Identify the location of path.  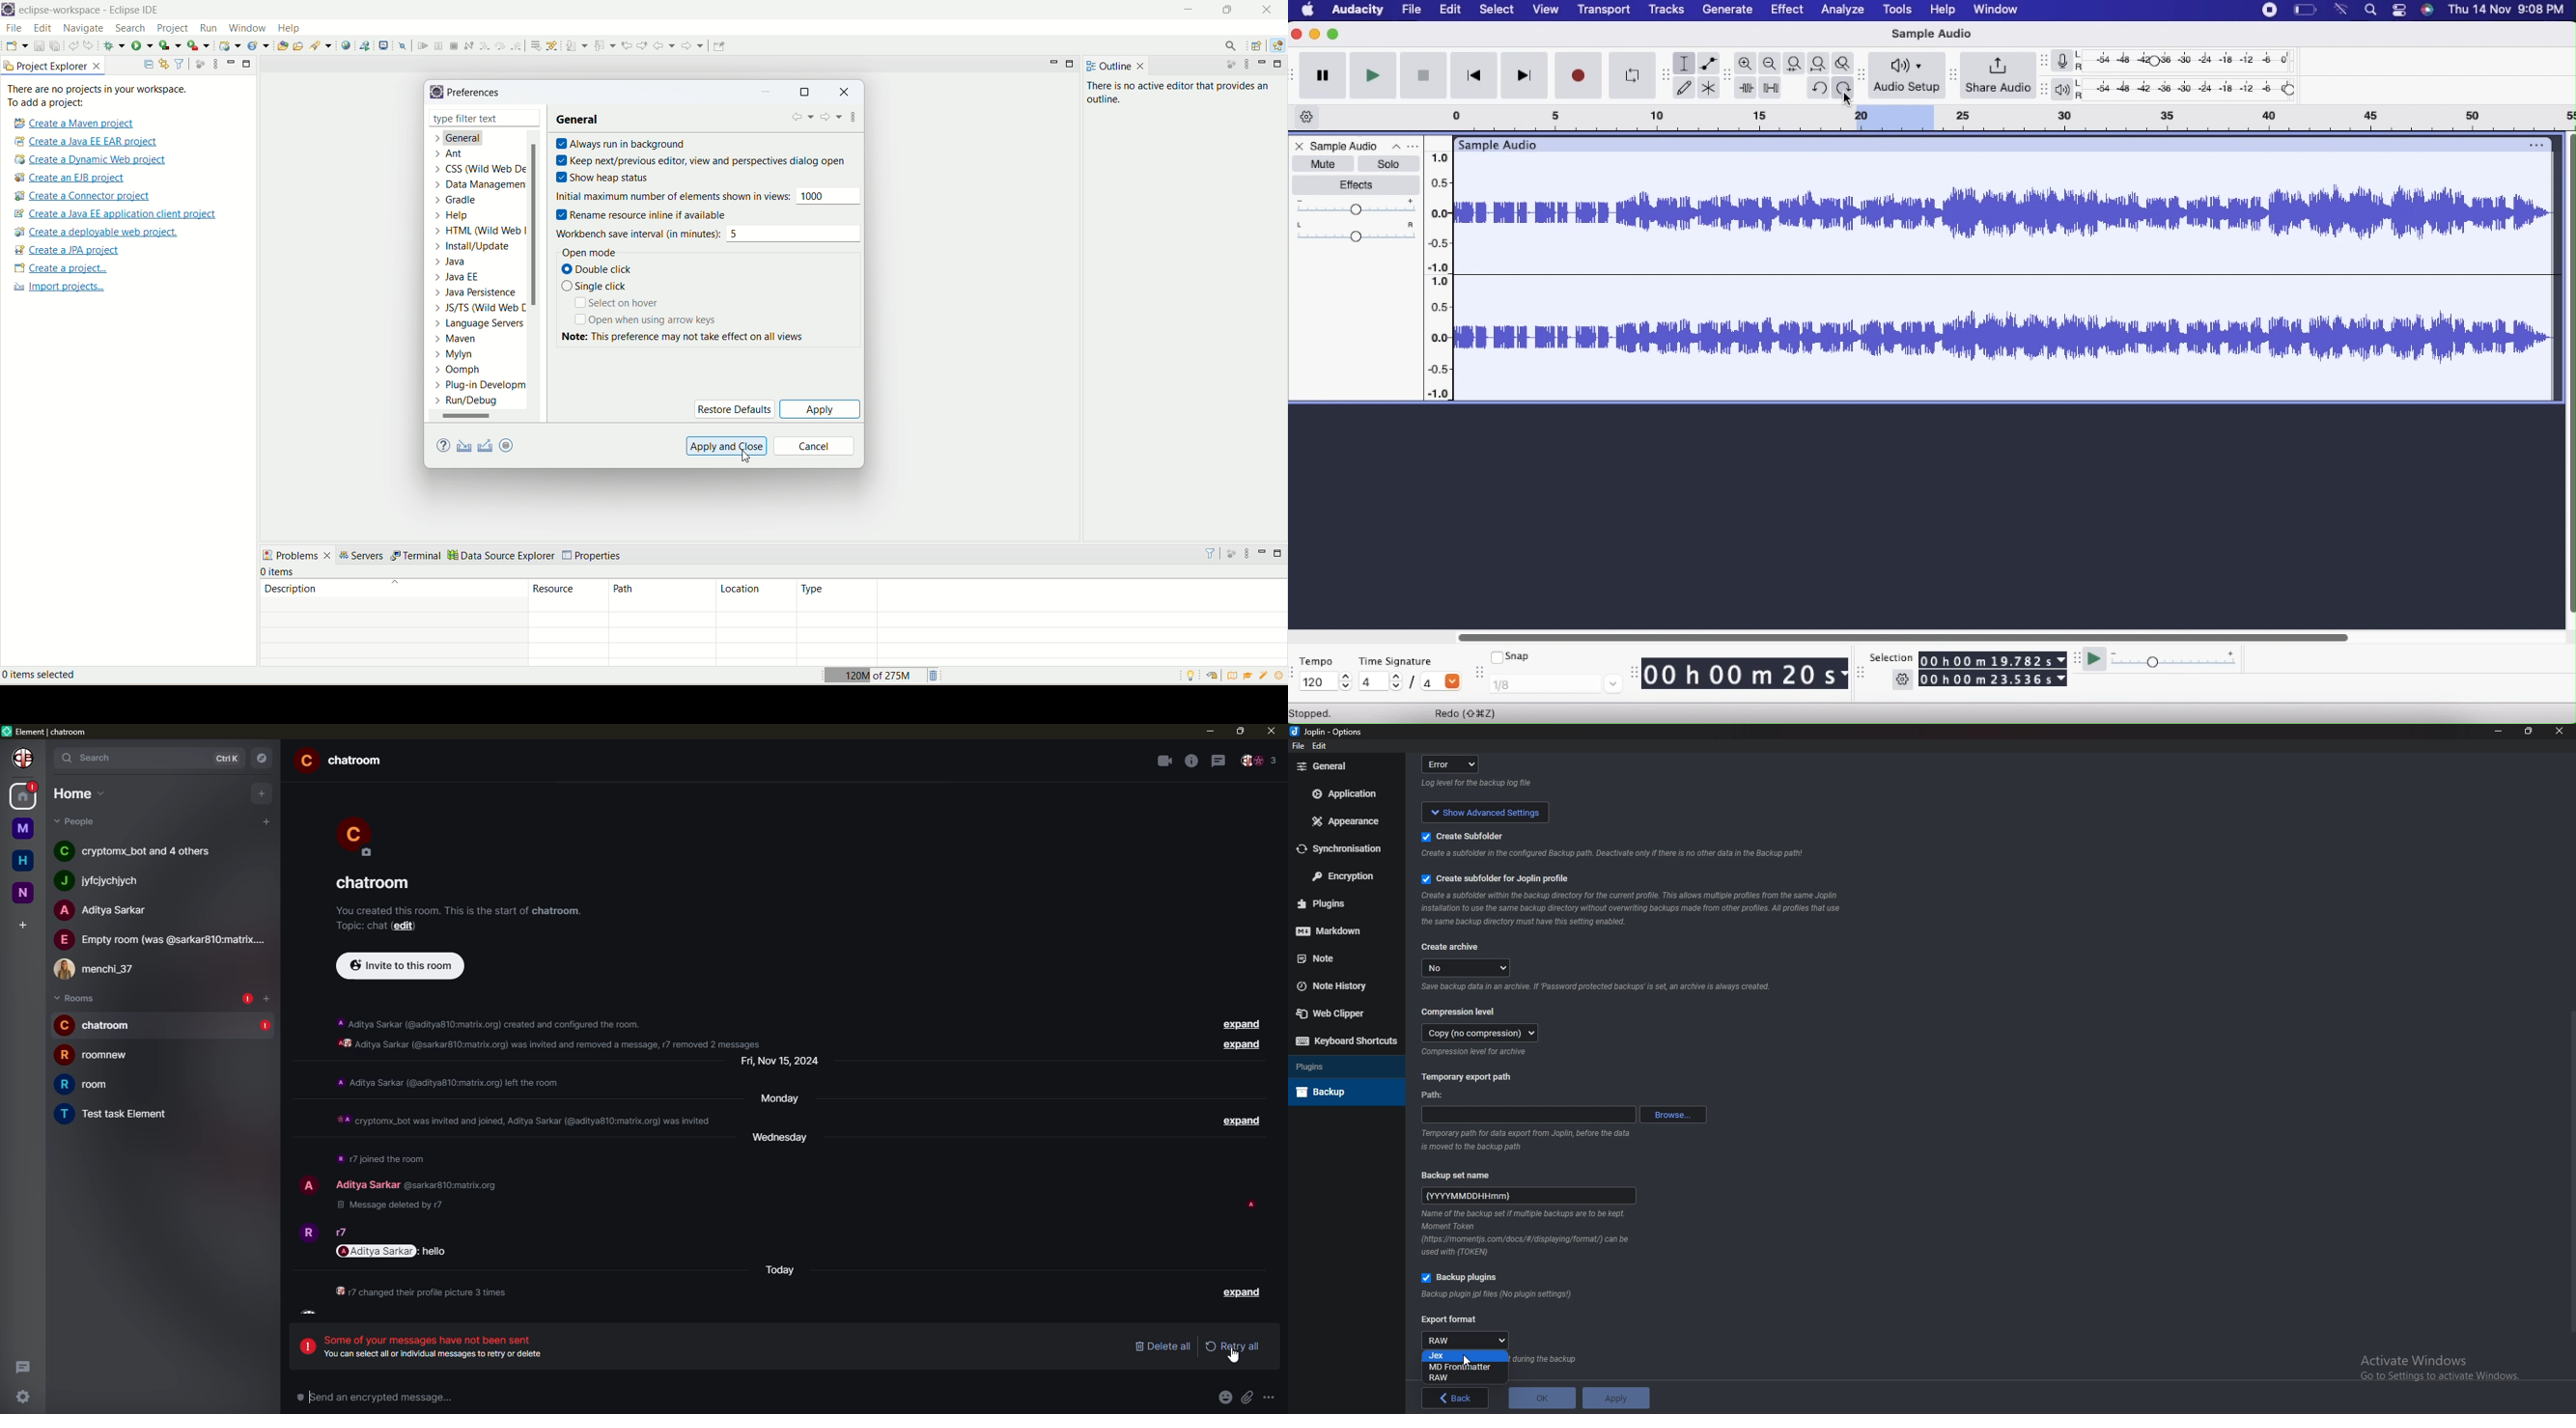
(1528, 1115).